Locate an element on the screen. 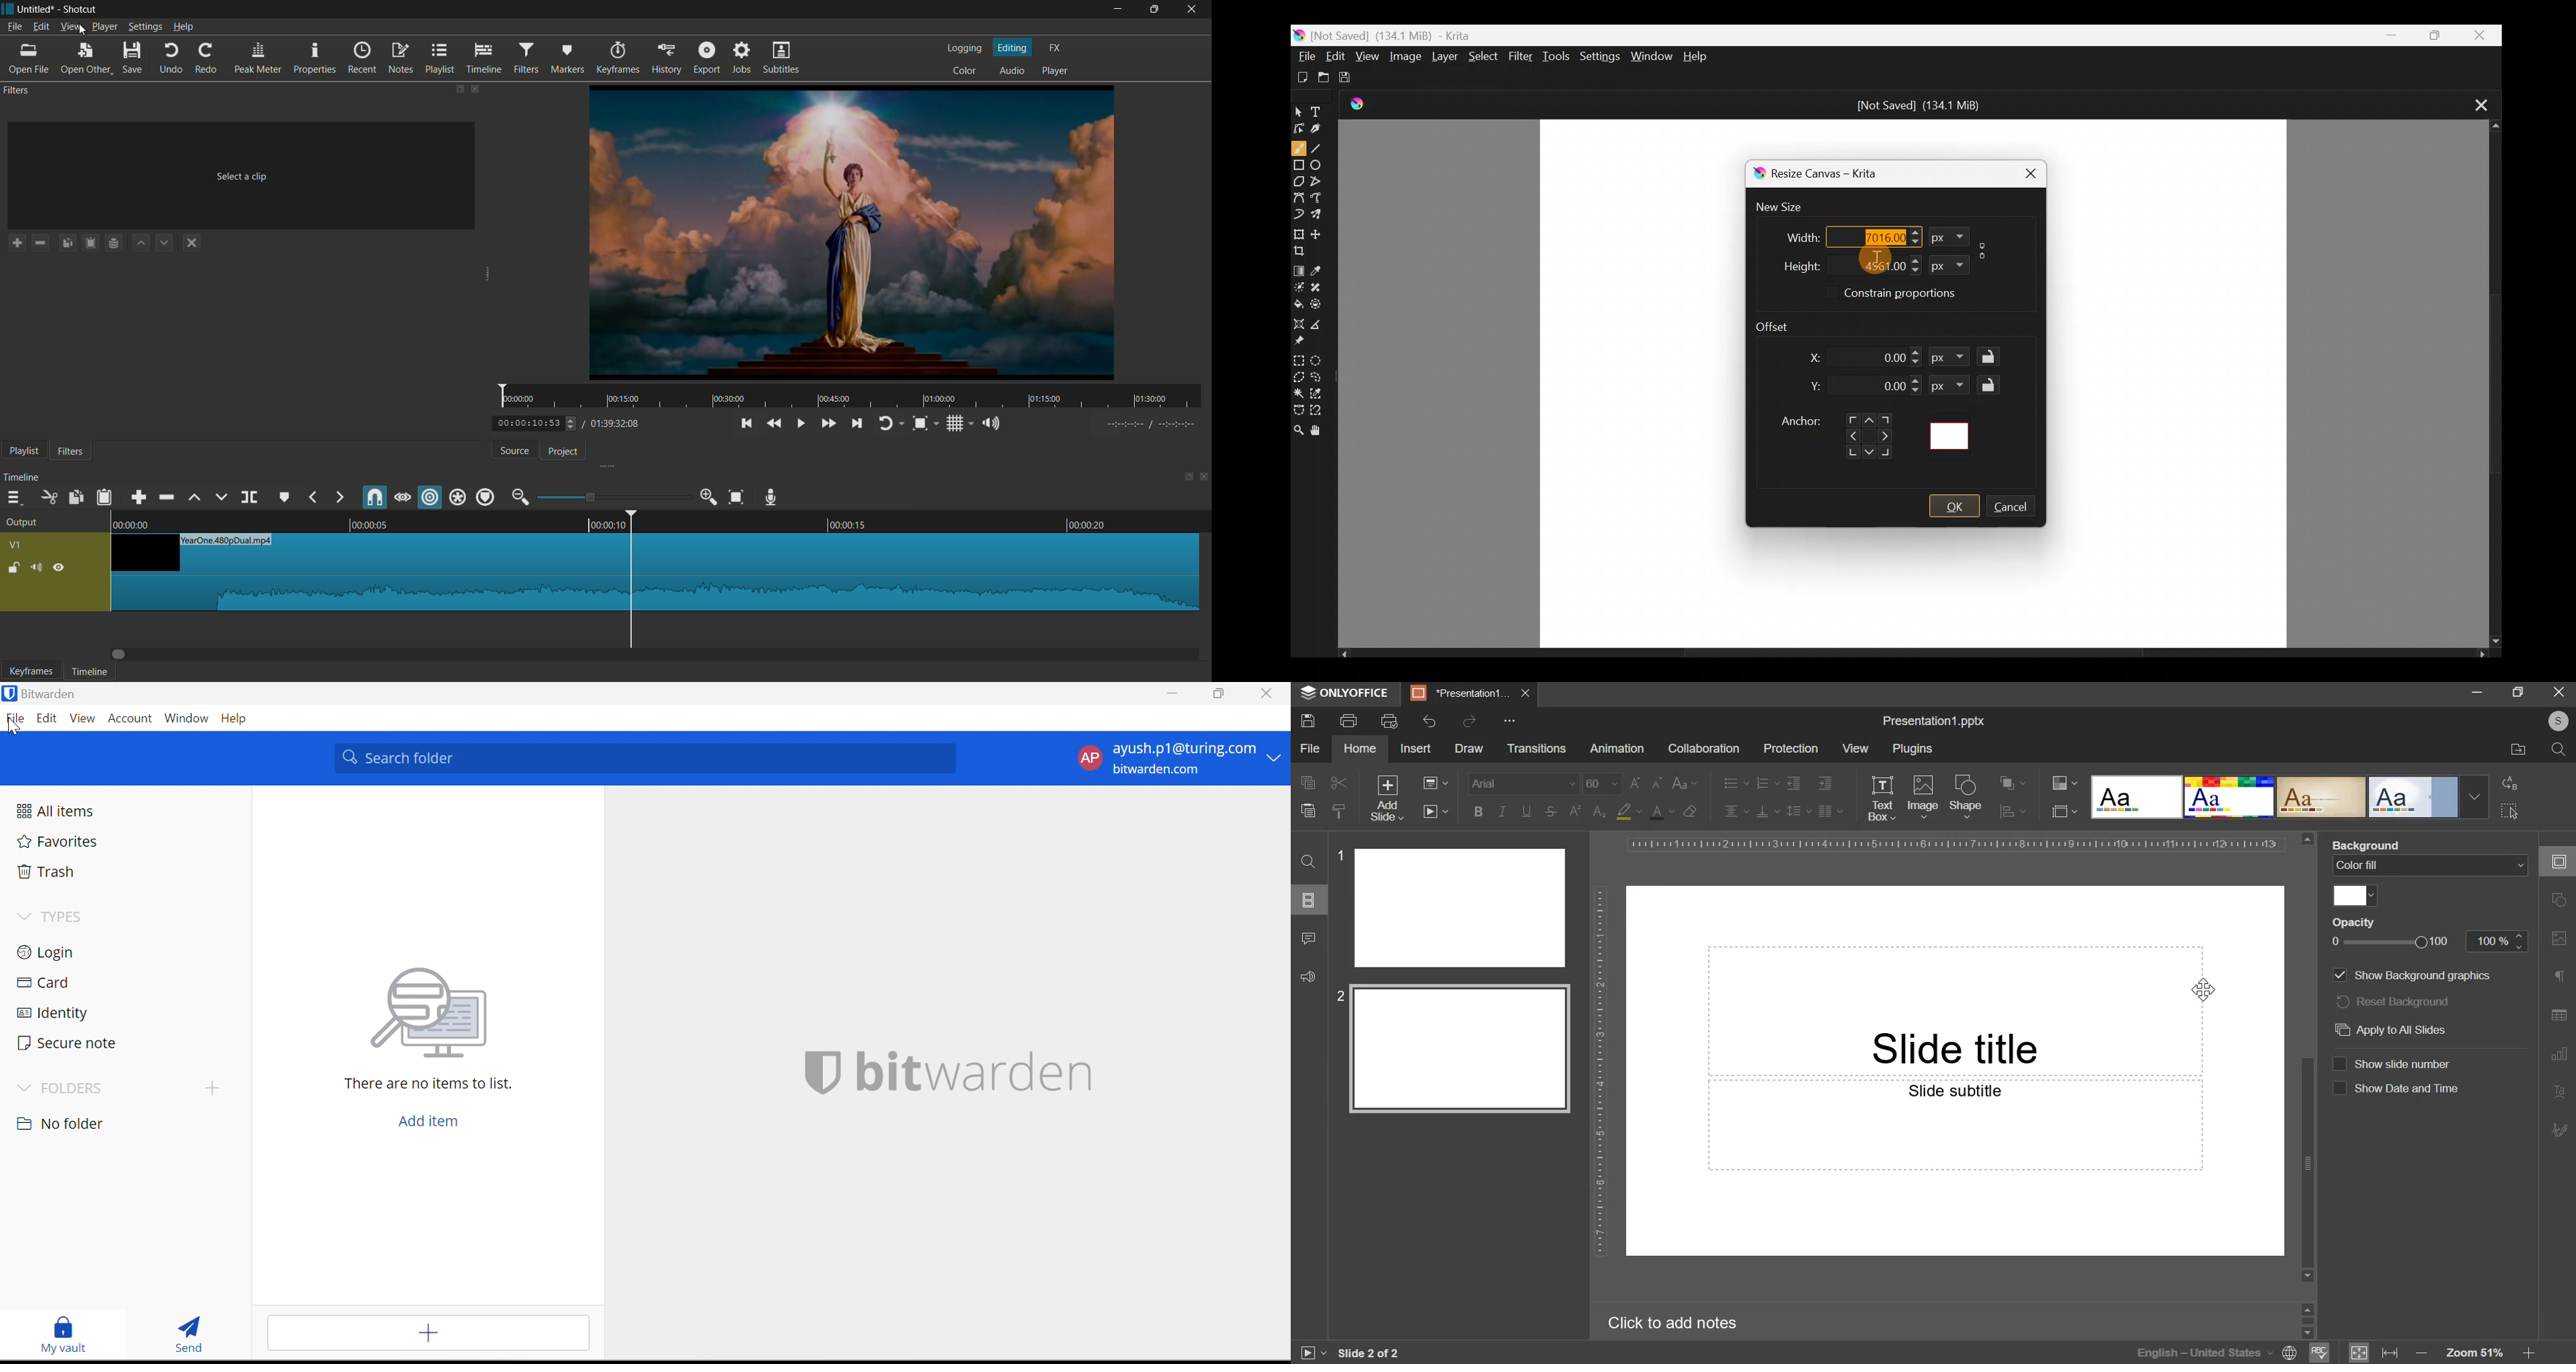 This screenshot has height=1372, width=2576. overwrite is located at coordinates (220, 498).